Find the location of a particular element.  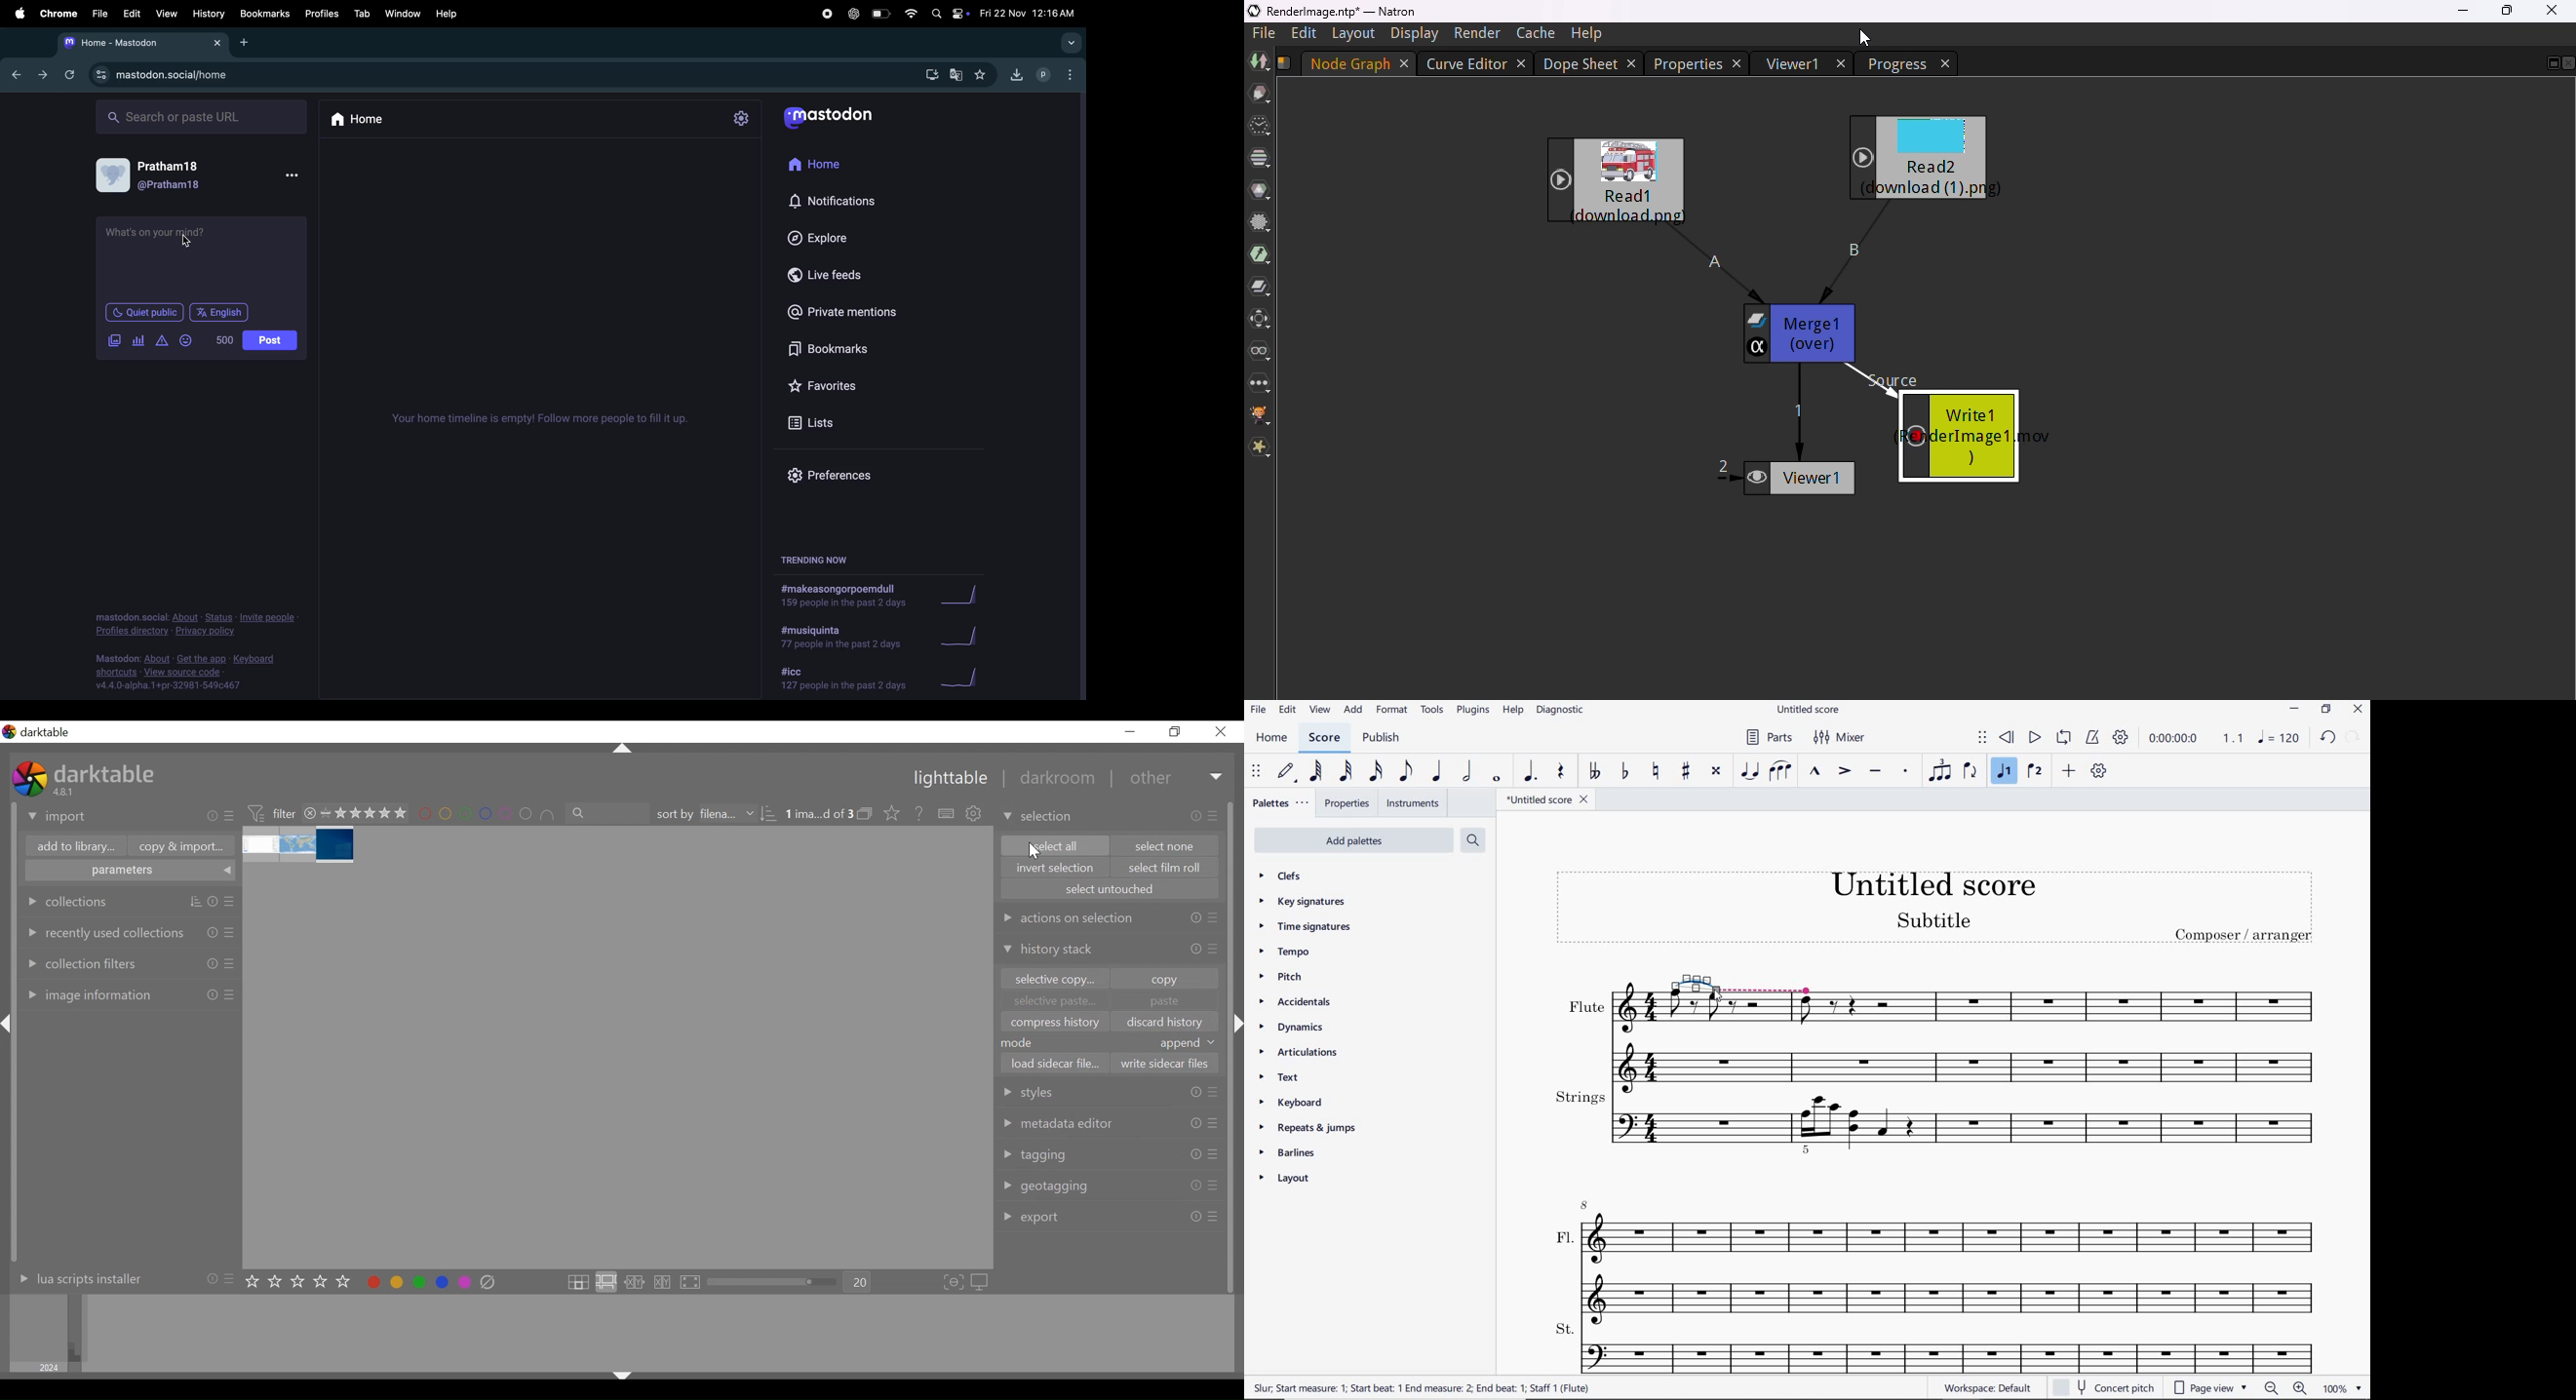

presets is located at coordinates (229, 995).